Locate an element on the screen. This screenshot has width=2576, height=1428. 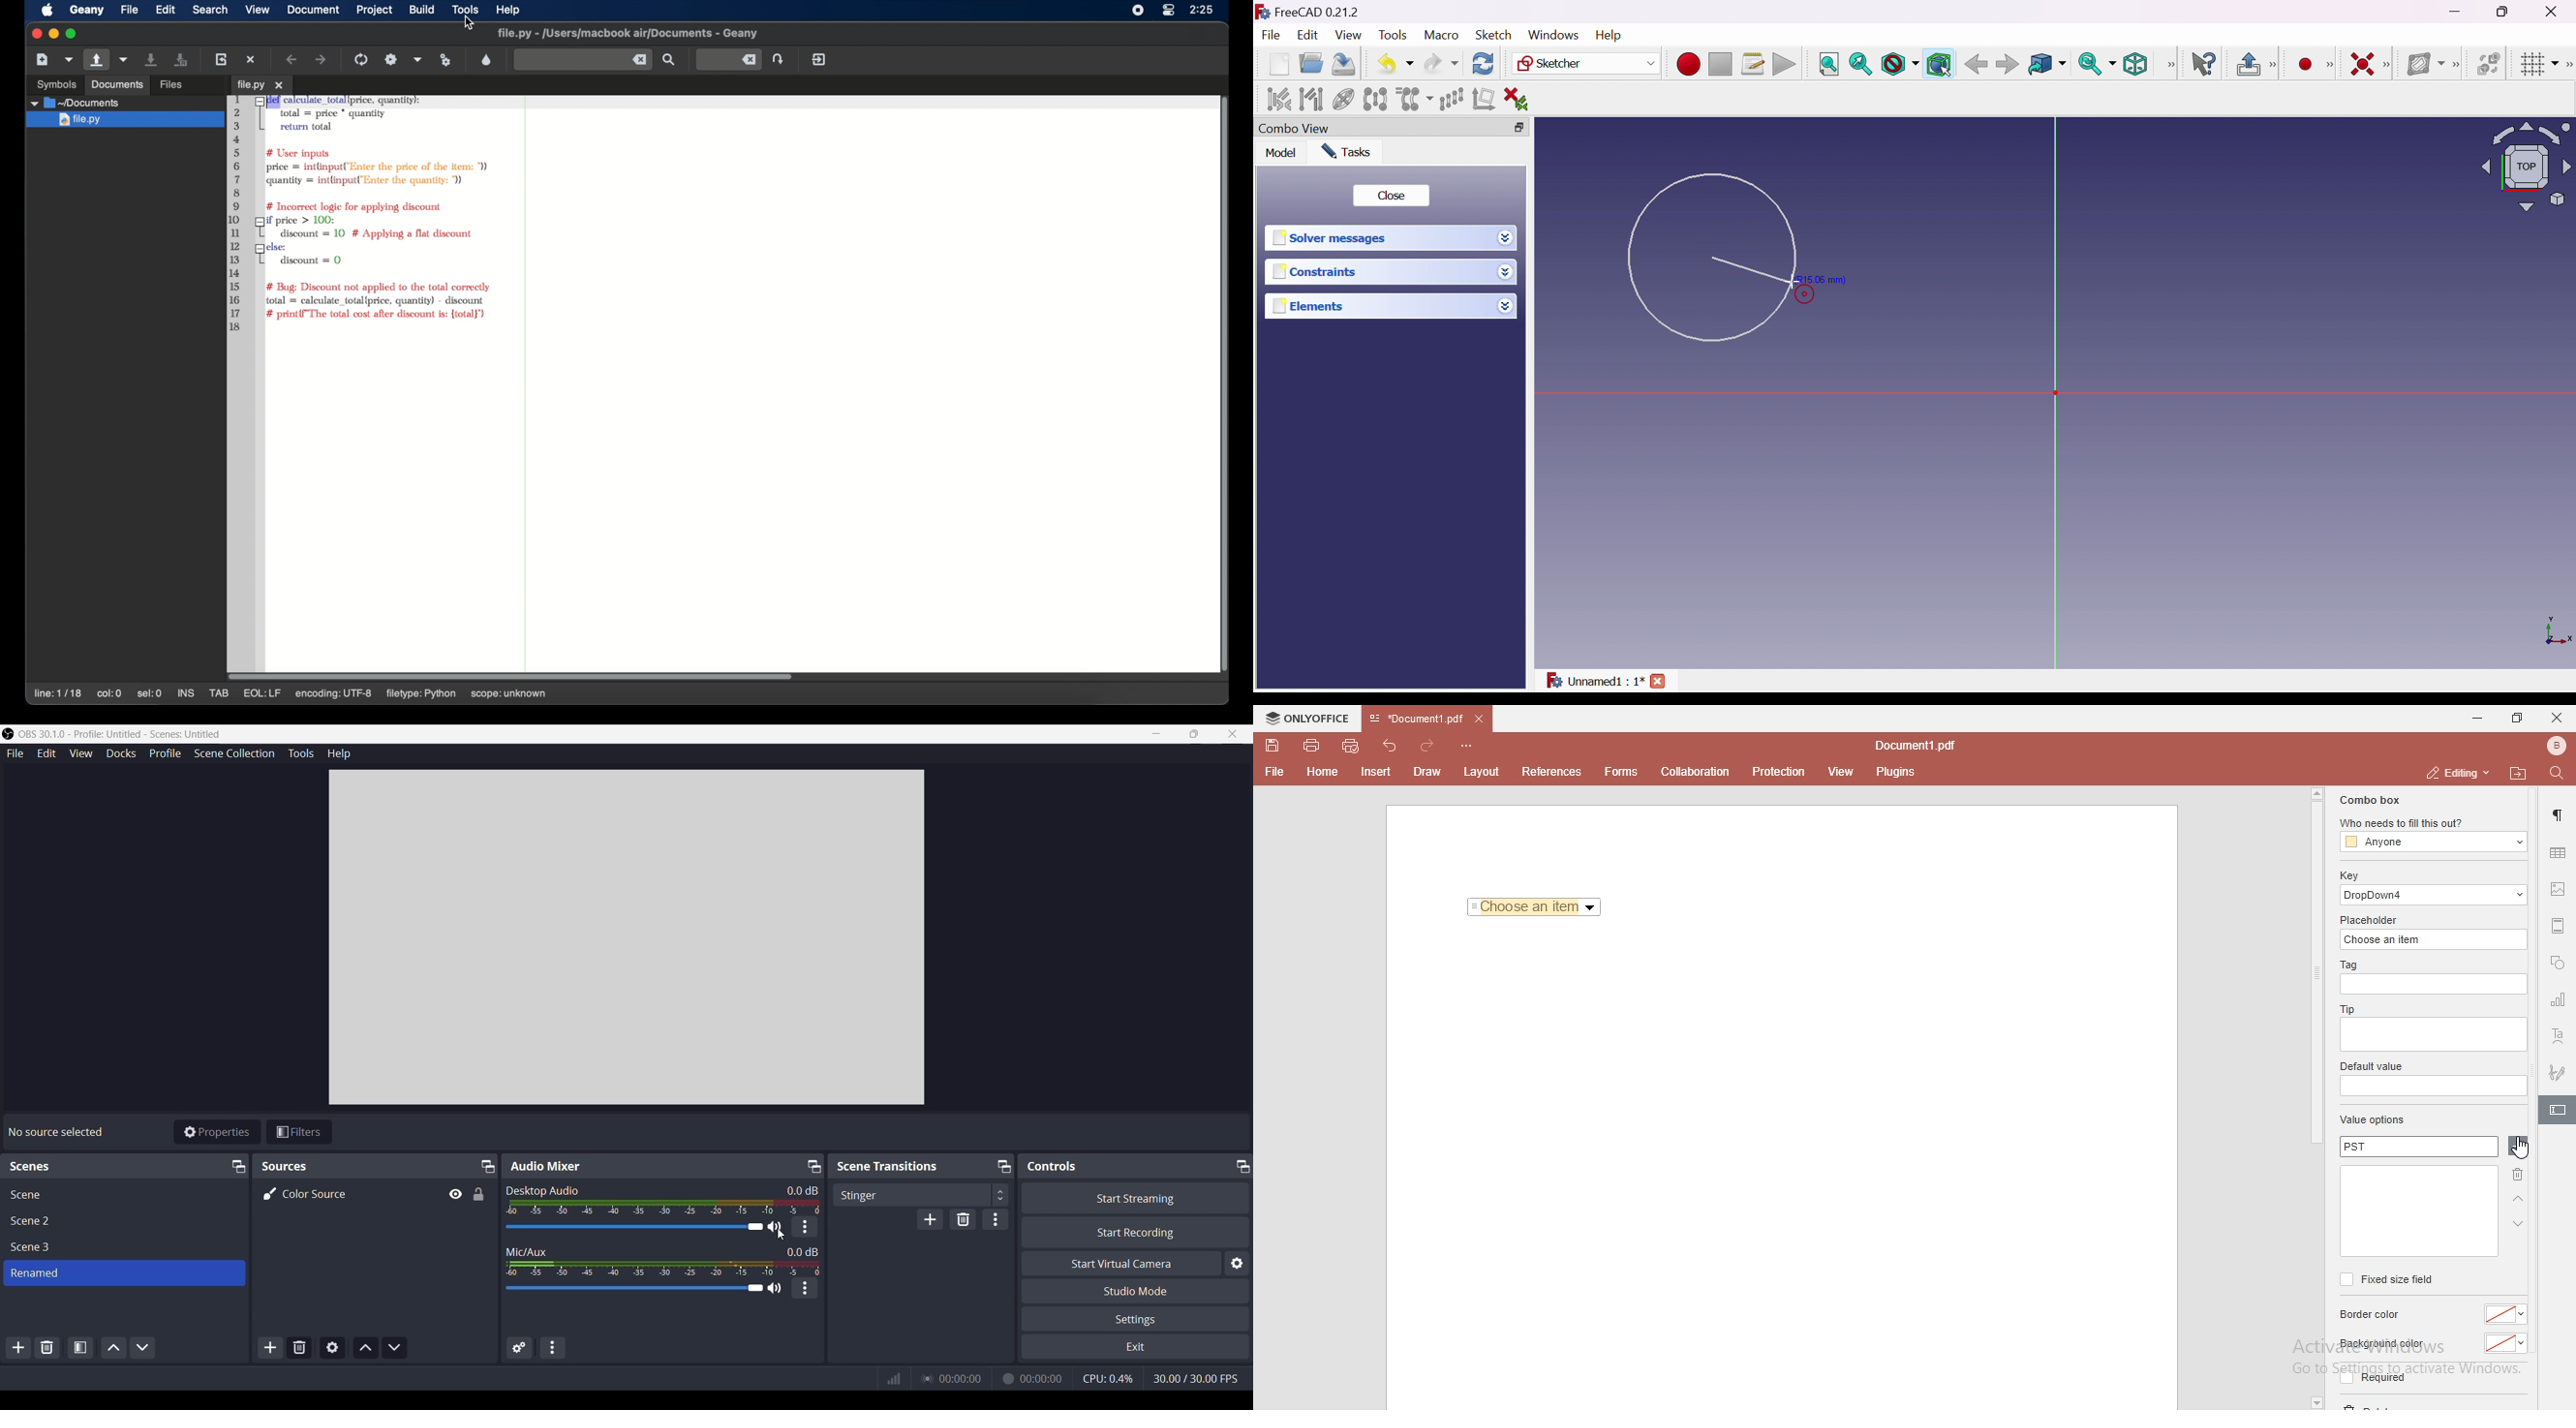
Frames Per Second is located at coordinates (1195, 1379).